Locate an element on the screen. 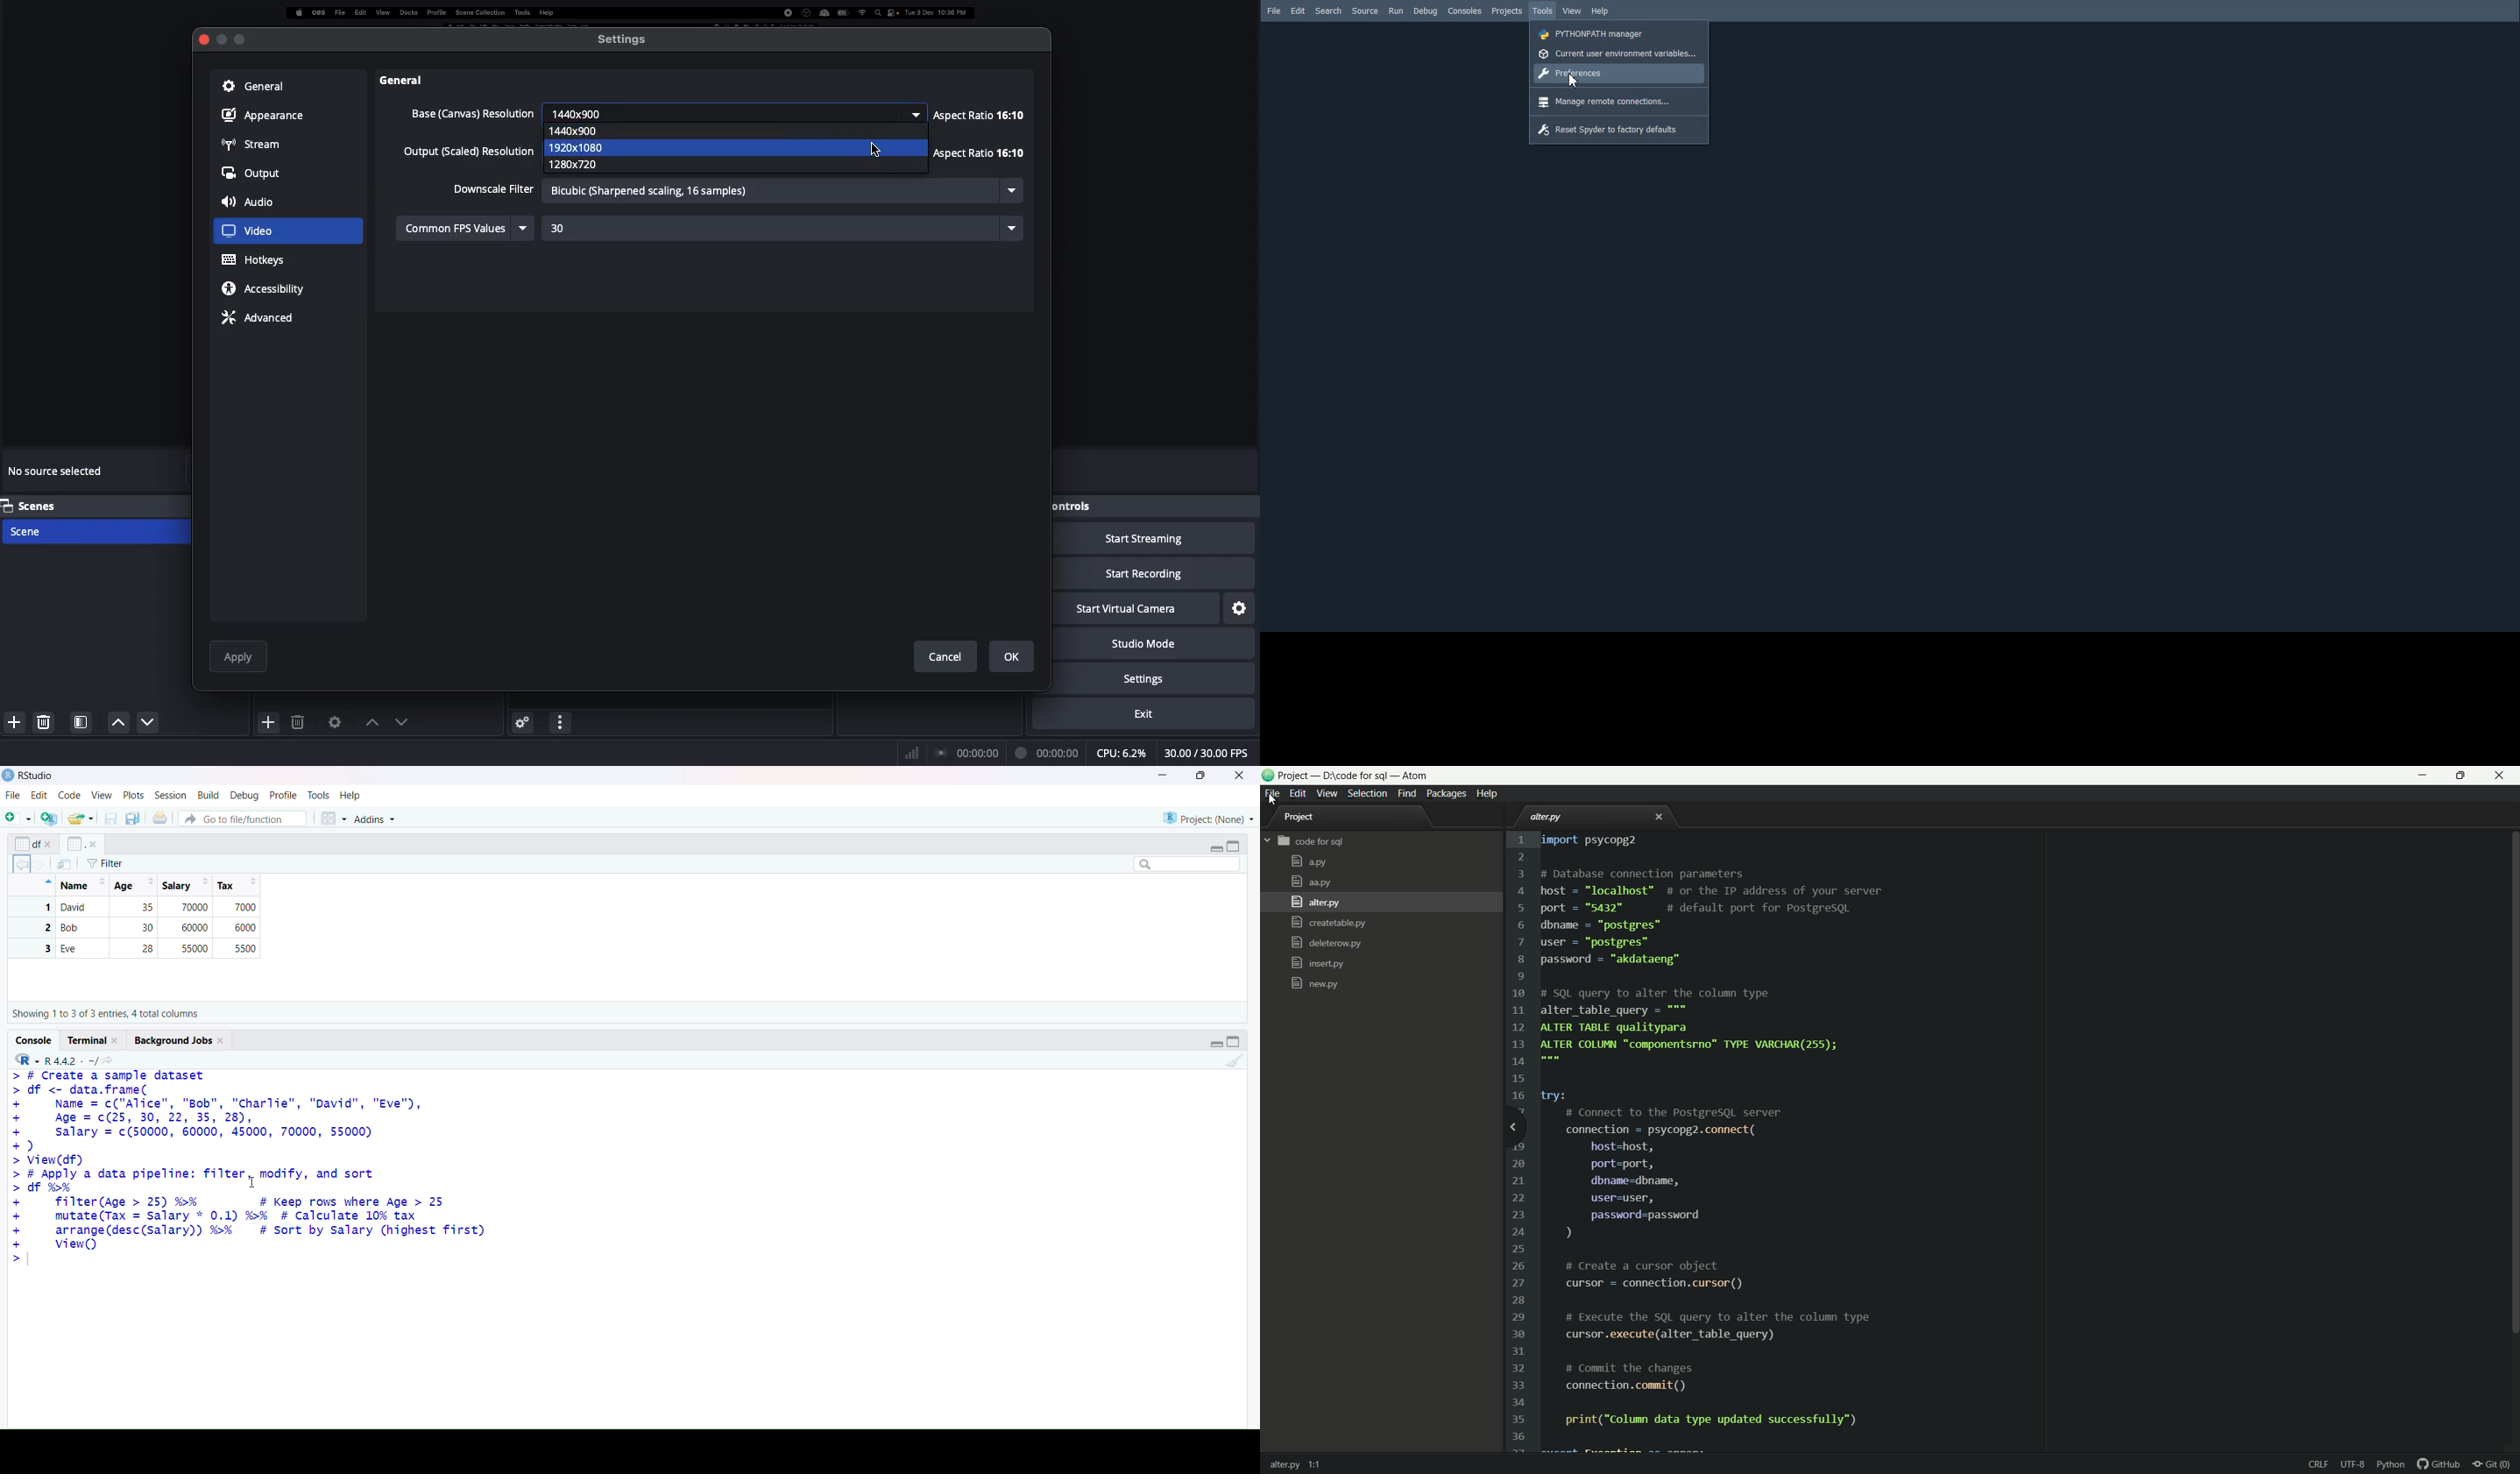  Settings is located at coordinates (1168, 678).